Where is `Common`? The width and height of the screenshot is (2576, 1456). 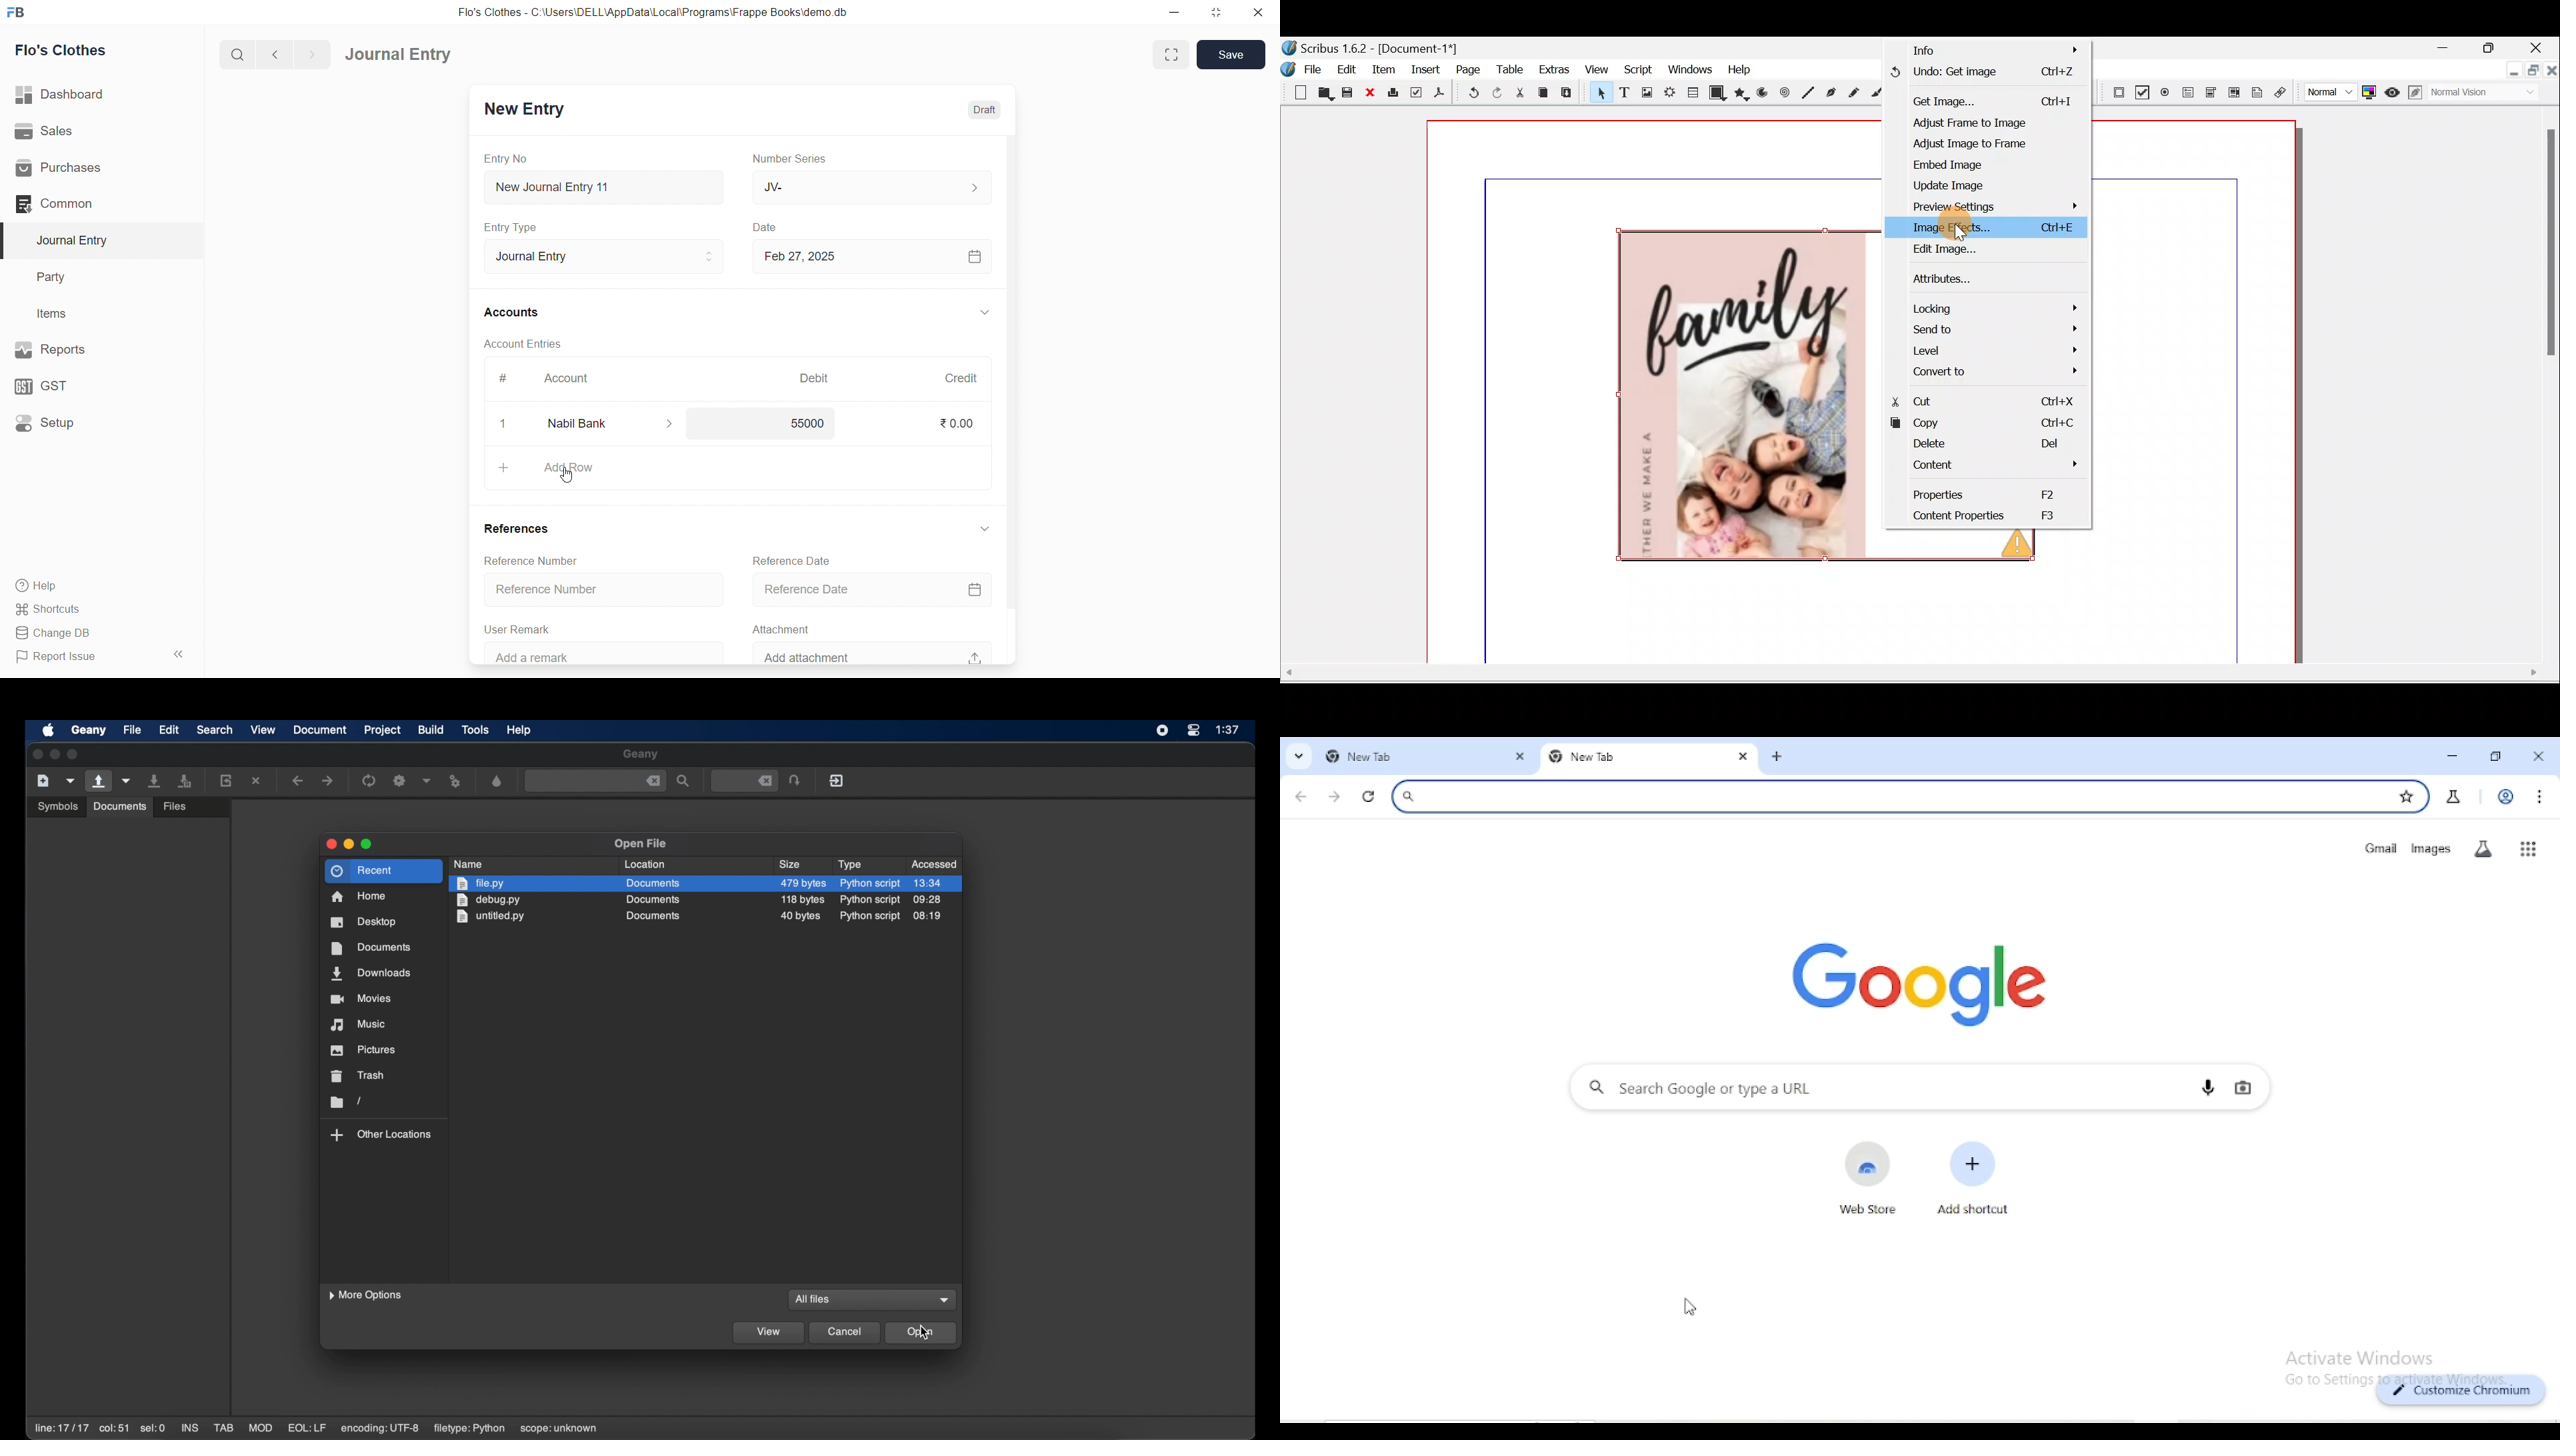
Common is located at coordinates (80, 205).